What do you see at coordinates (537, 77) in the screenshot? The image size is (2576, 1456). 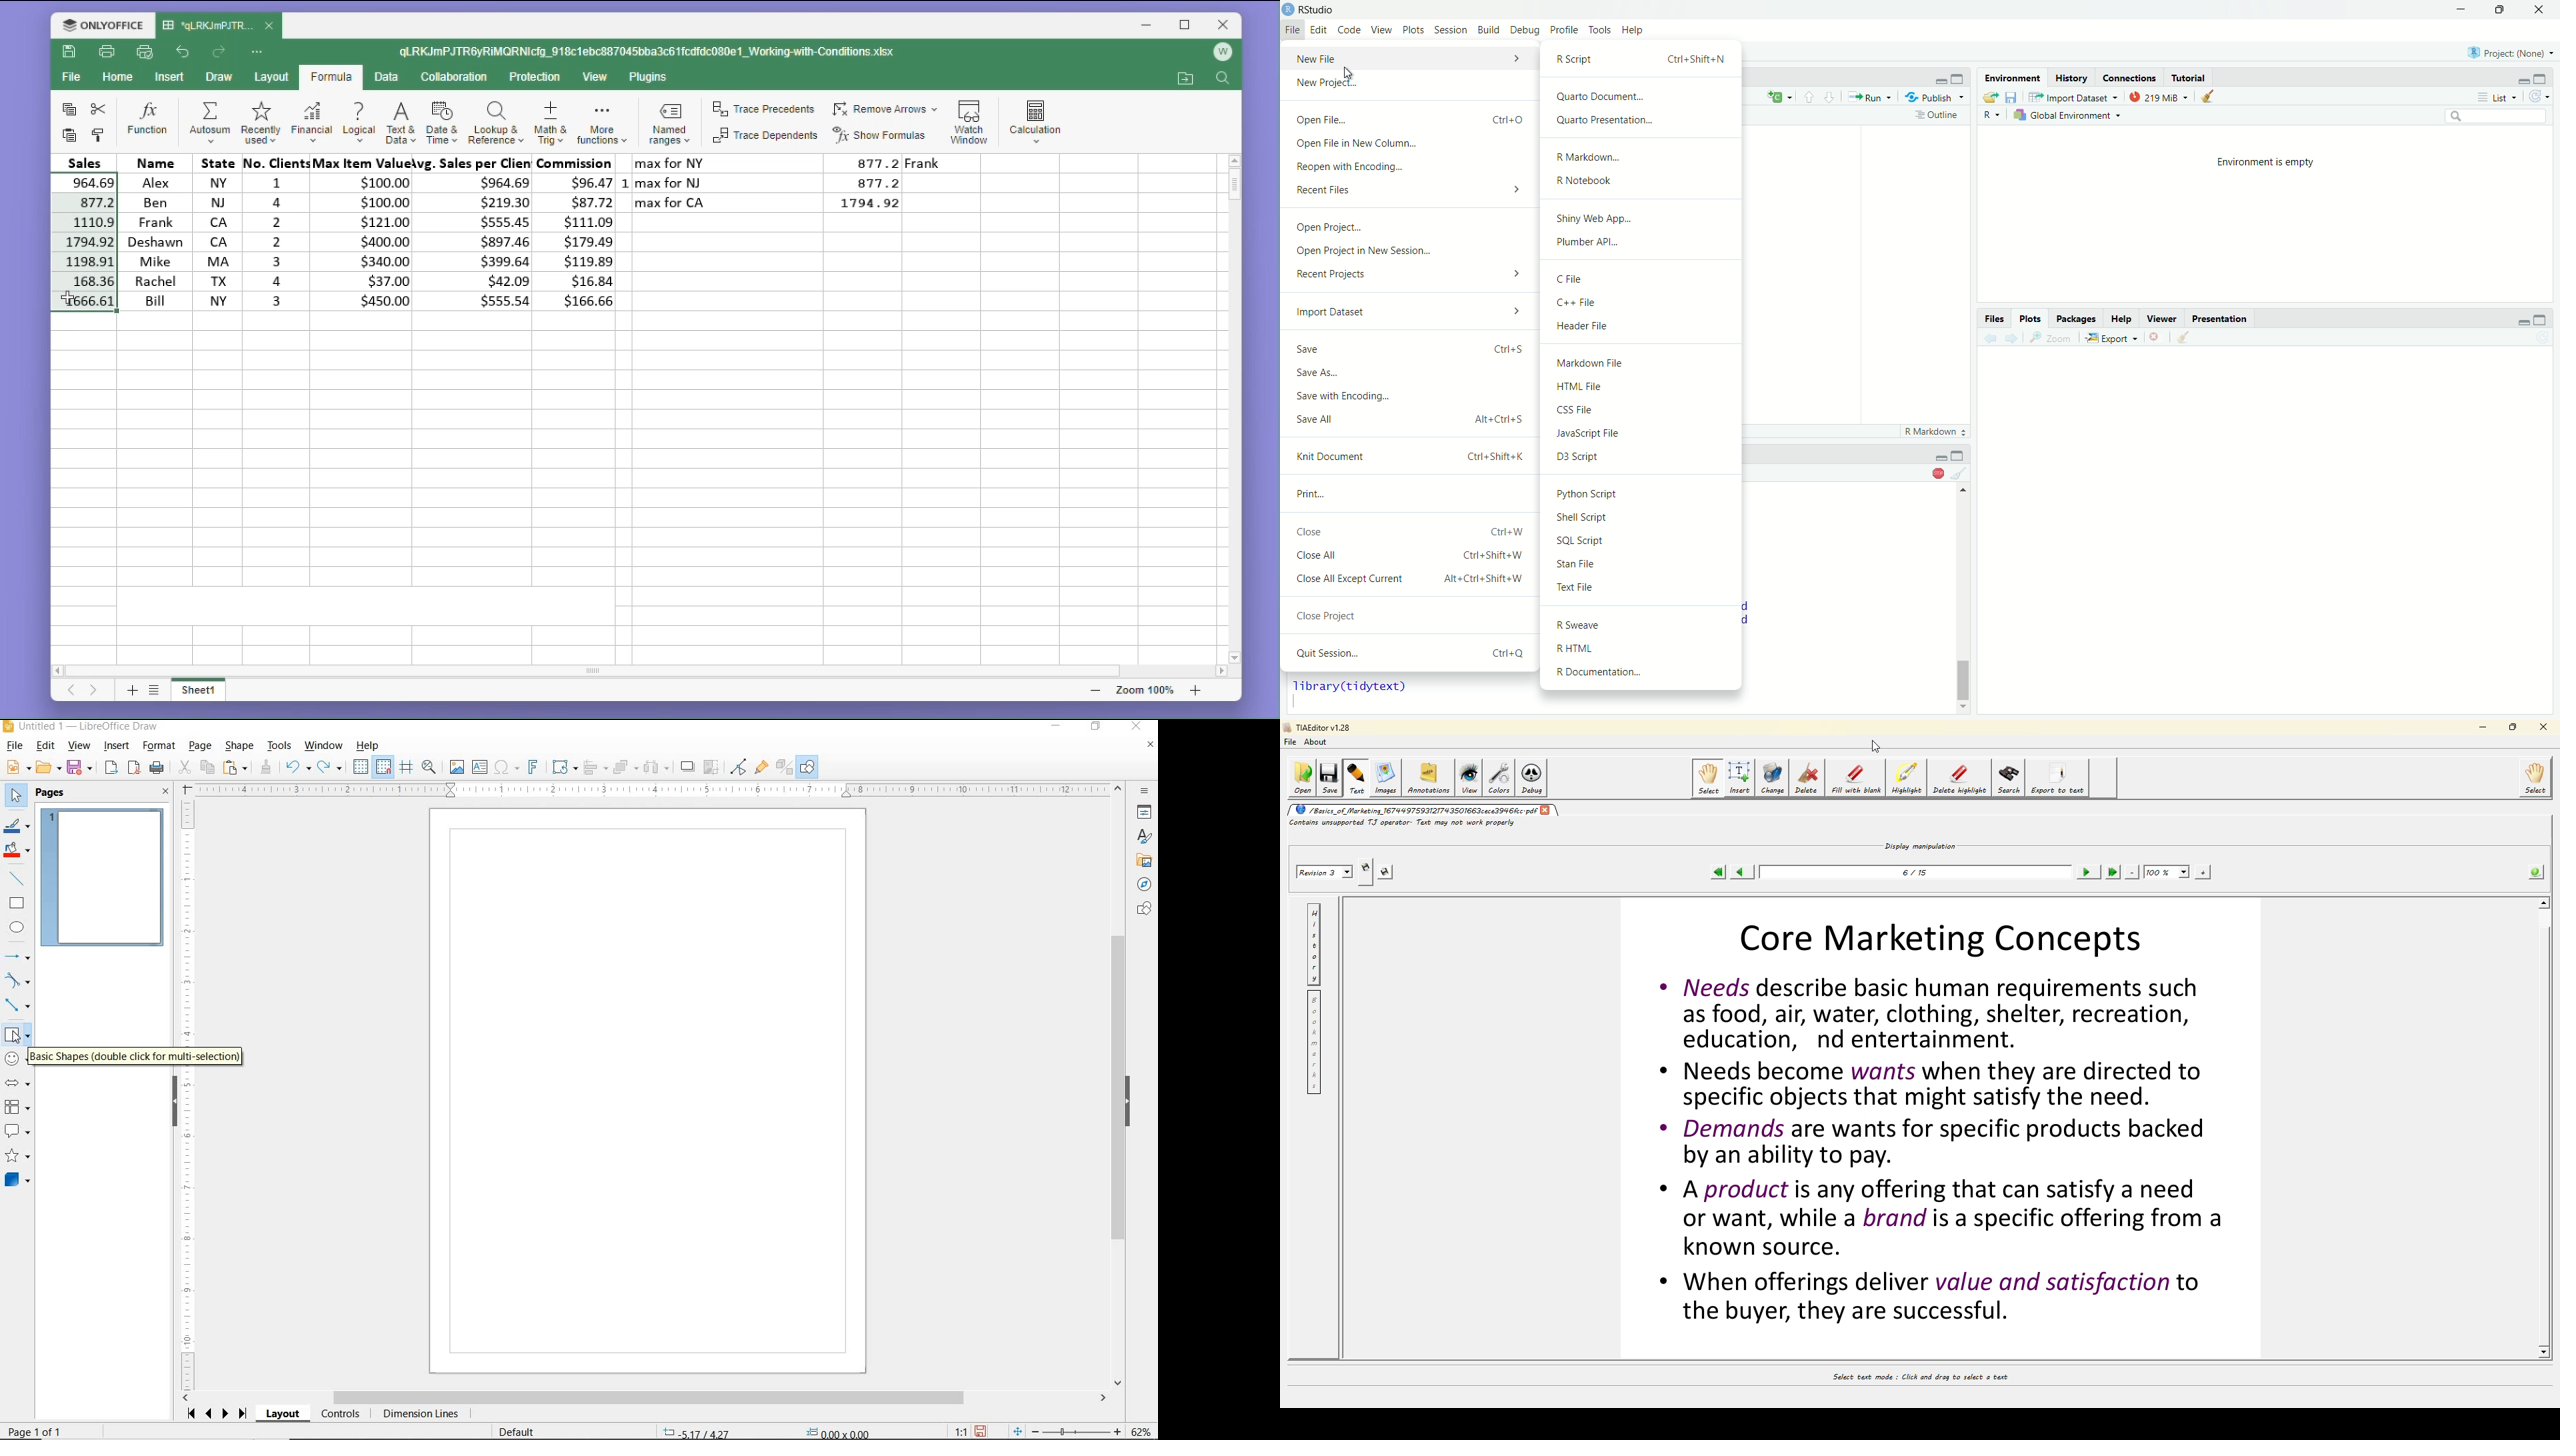 I see `protection` at bounding box center [537, 77].